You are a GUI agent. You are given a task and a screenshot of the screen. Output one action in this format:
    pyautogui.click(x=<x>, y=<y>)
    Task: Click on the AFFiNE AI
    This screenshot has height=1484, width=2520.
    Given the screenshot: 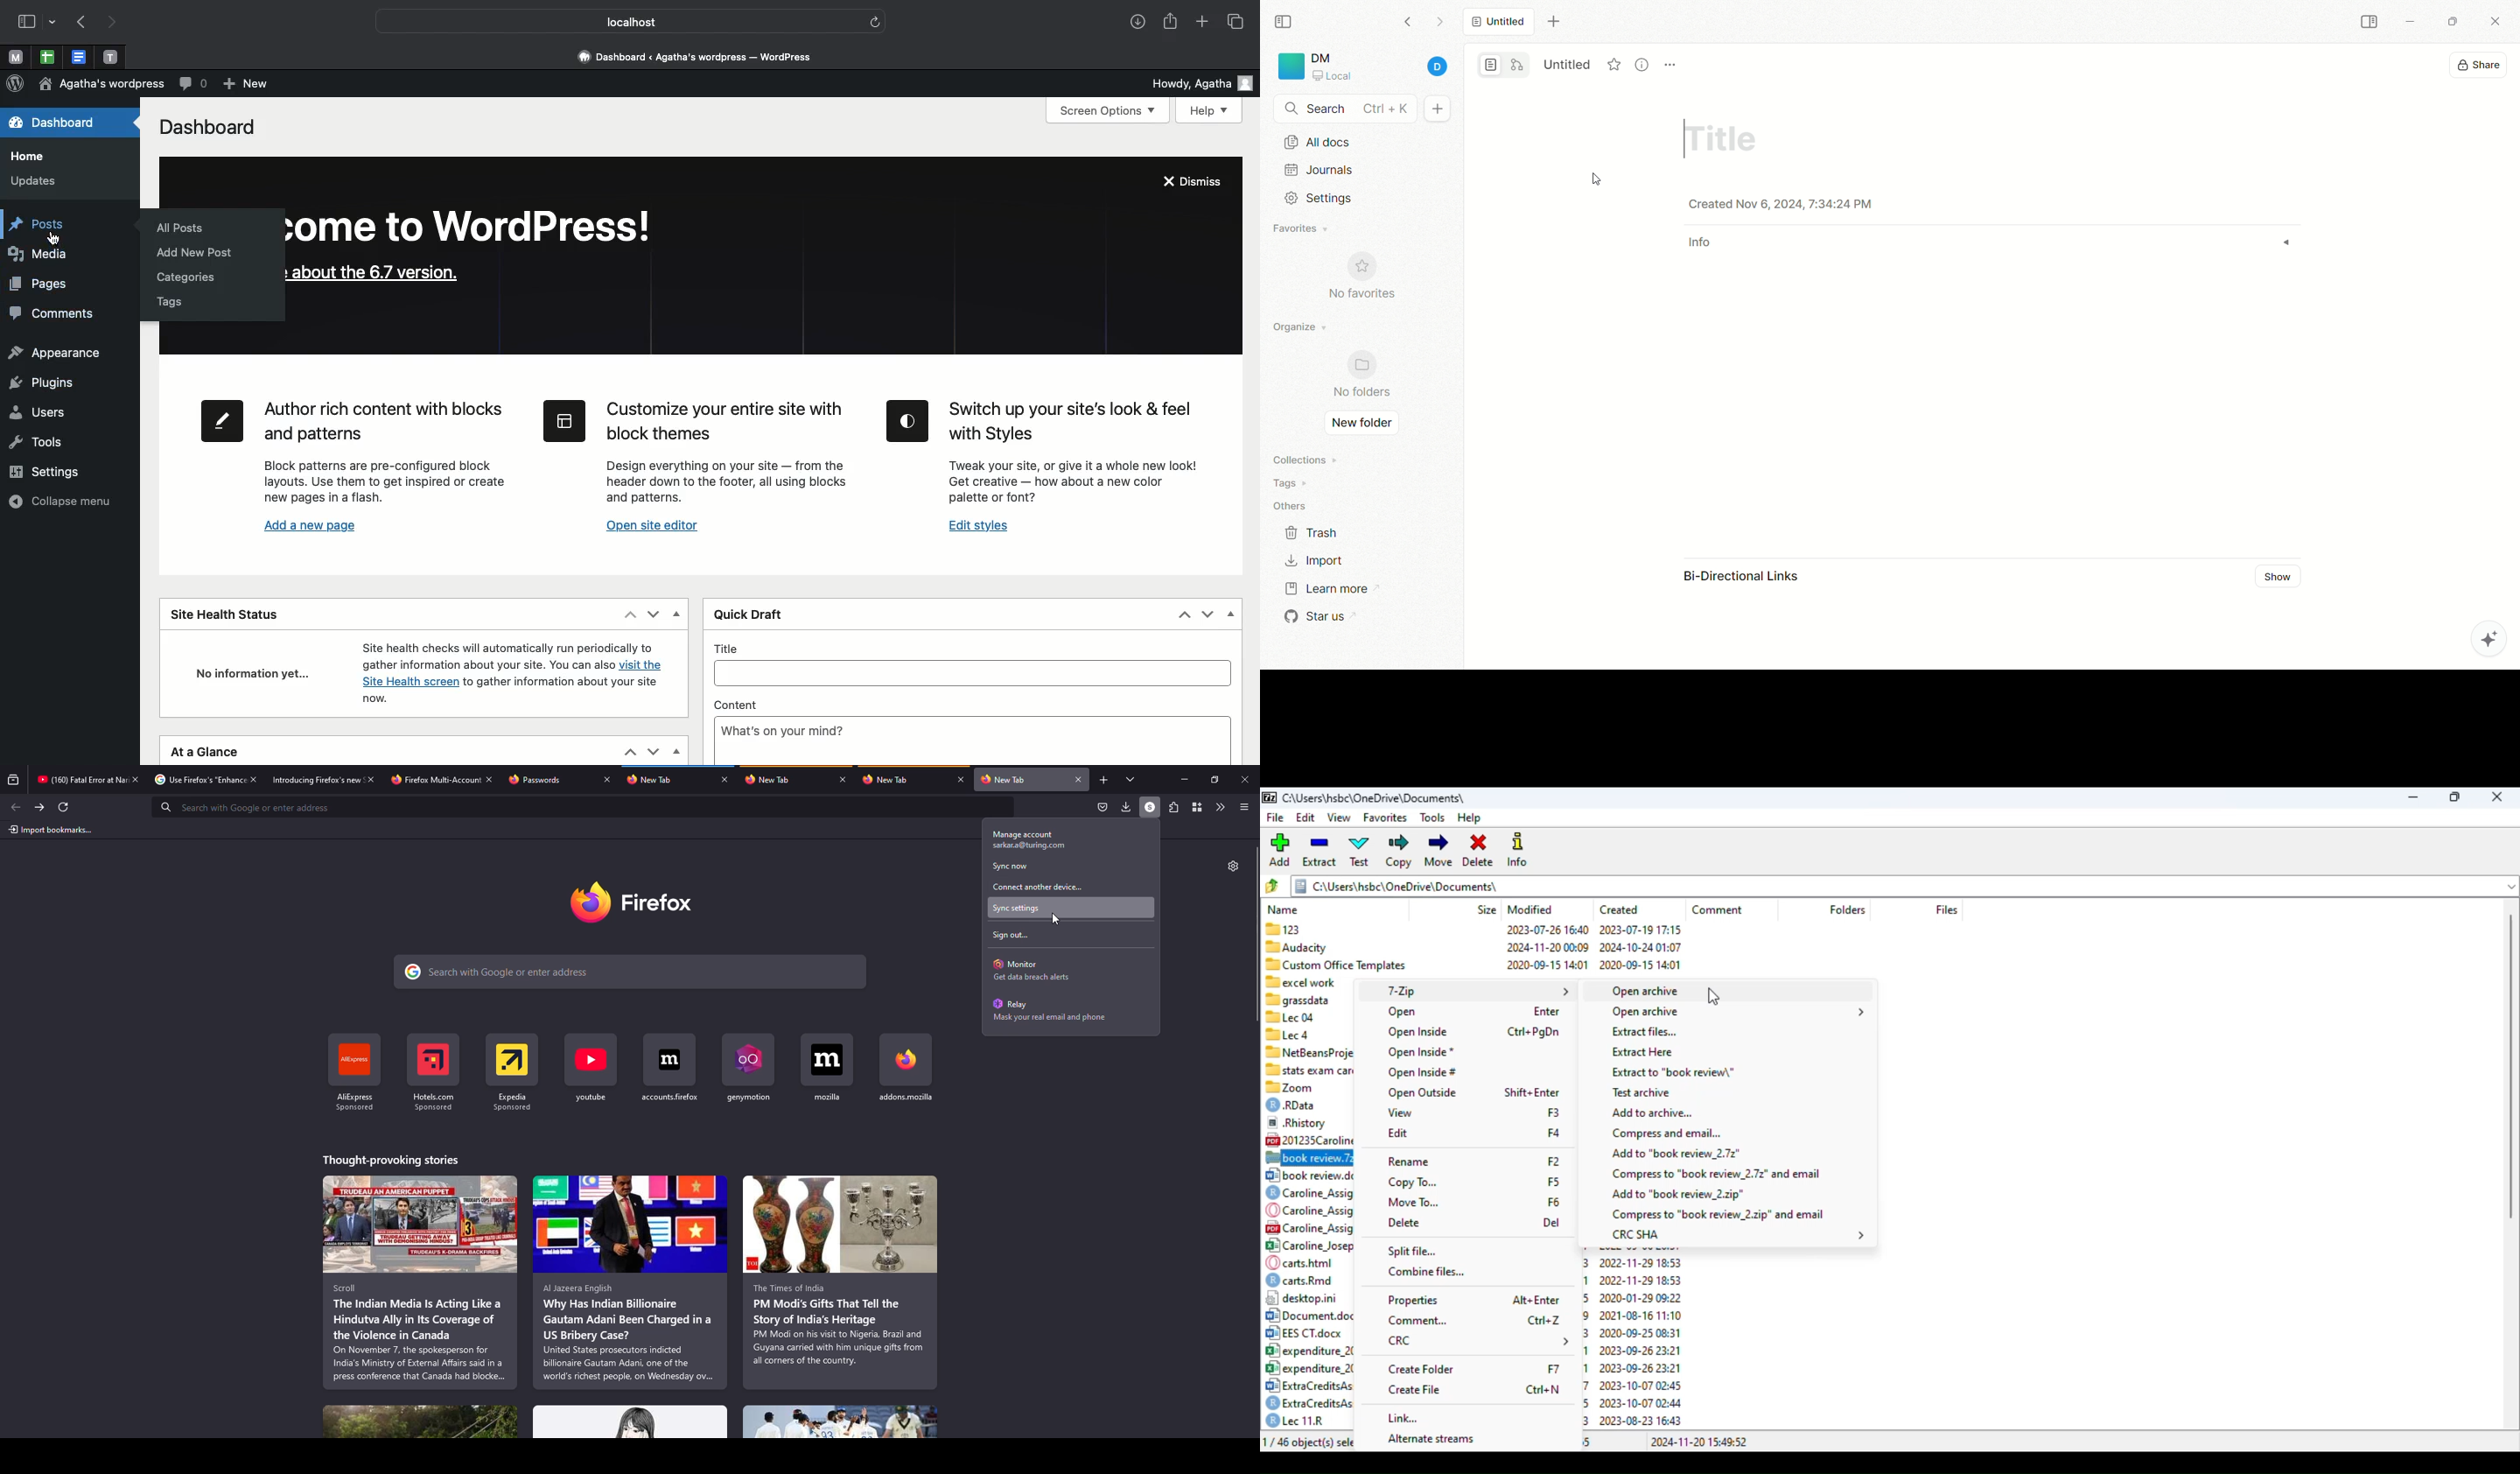 What is the action you would take?
    pyautogui.click(x=2475, y=635)
    